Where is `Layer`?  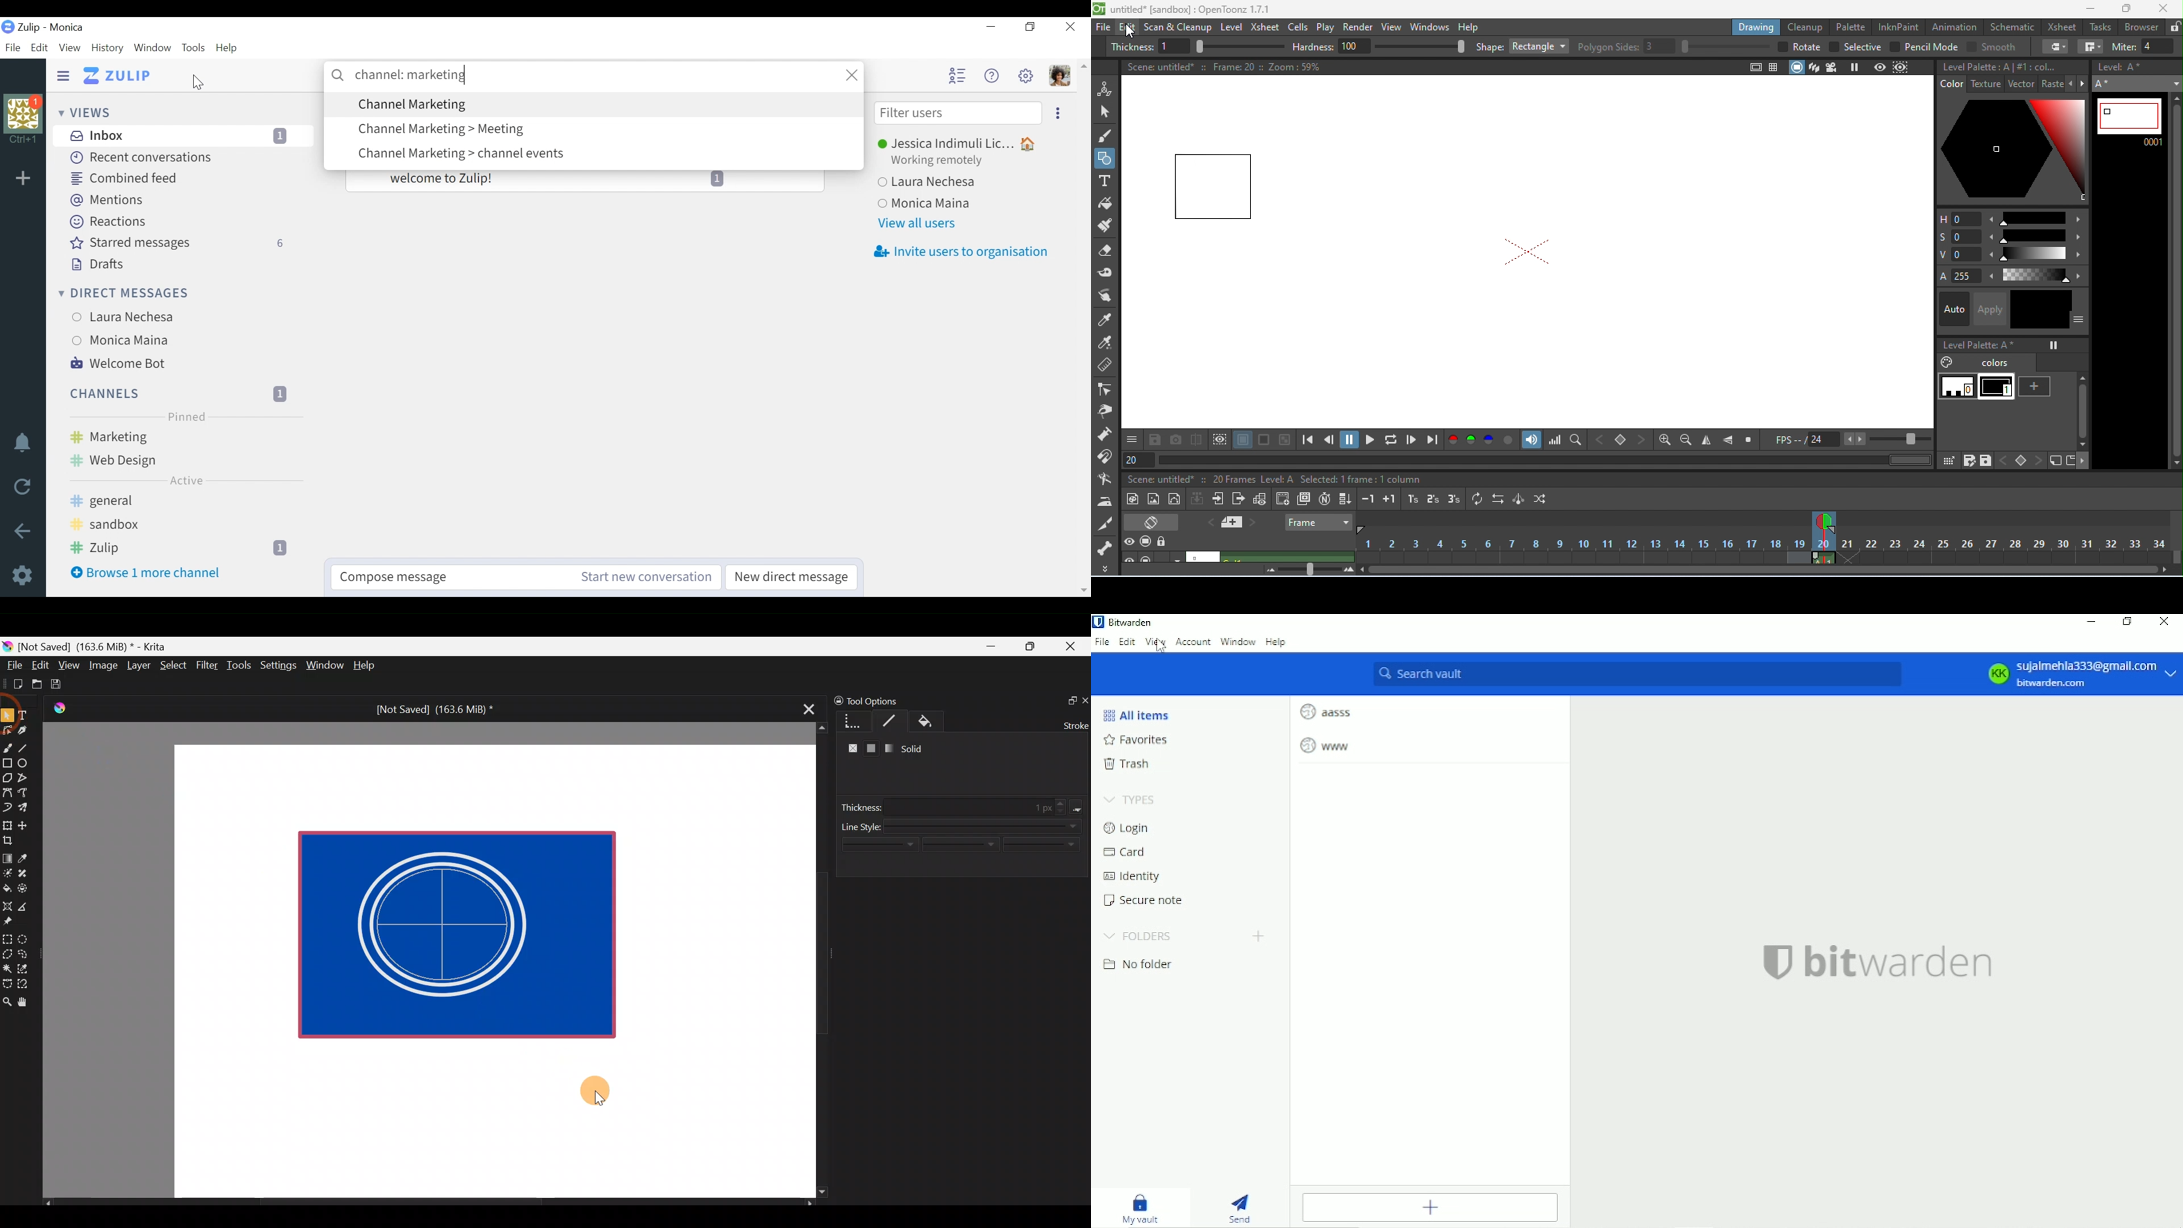
Layer is located at coordinates (138, 668).